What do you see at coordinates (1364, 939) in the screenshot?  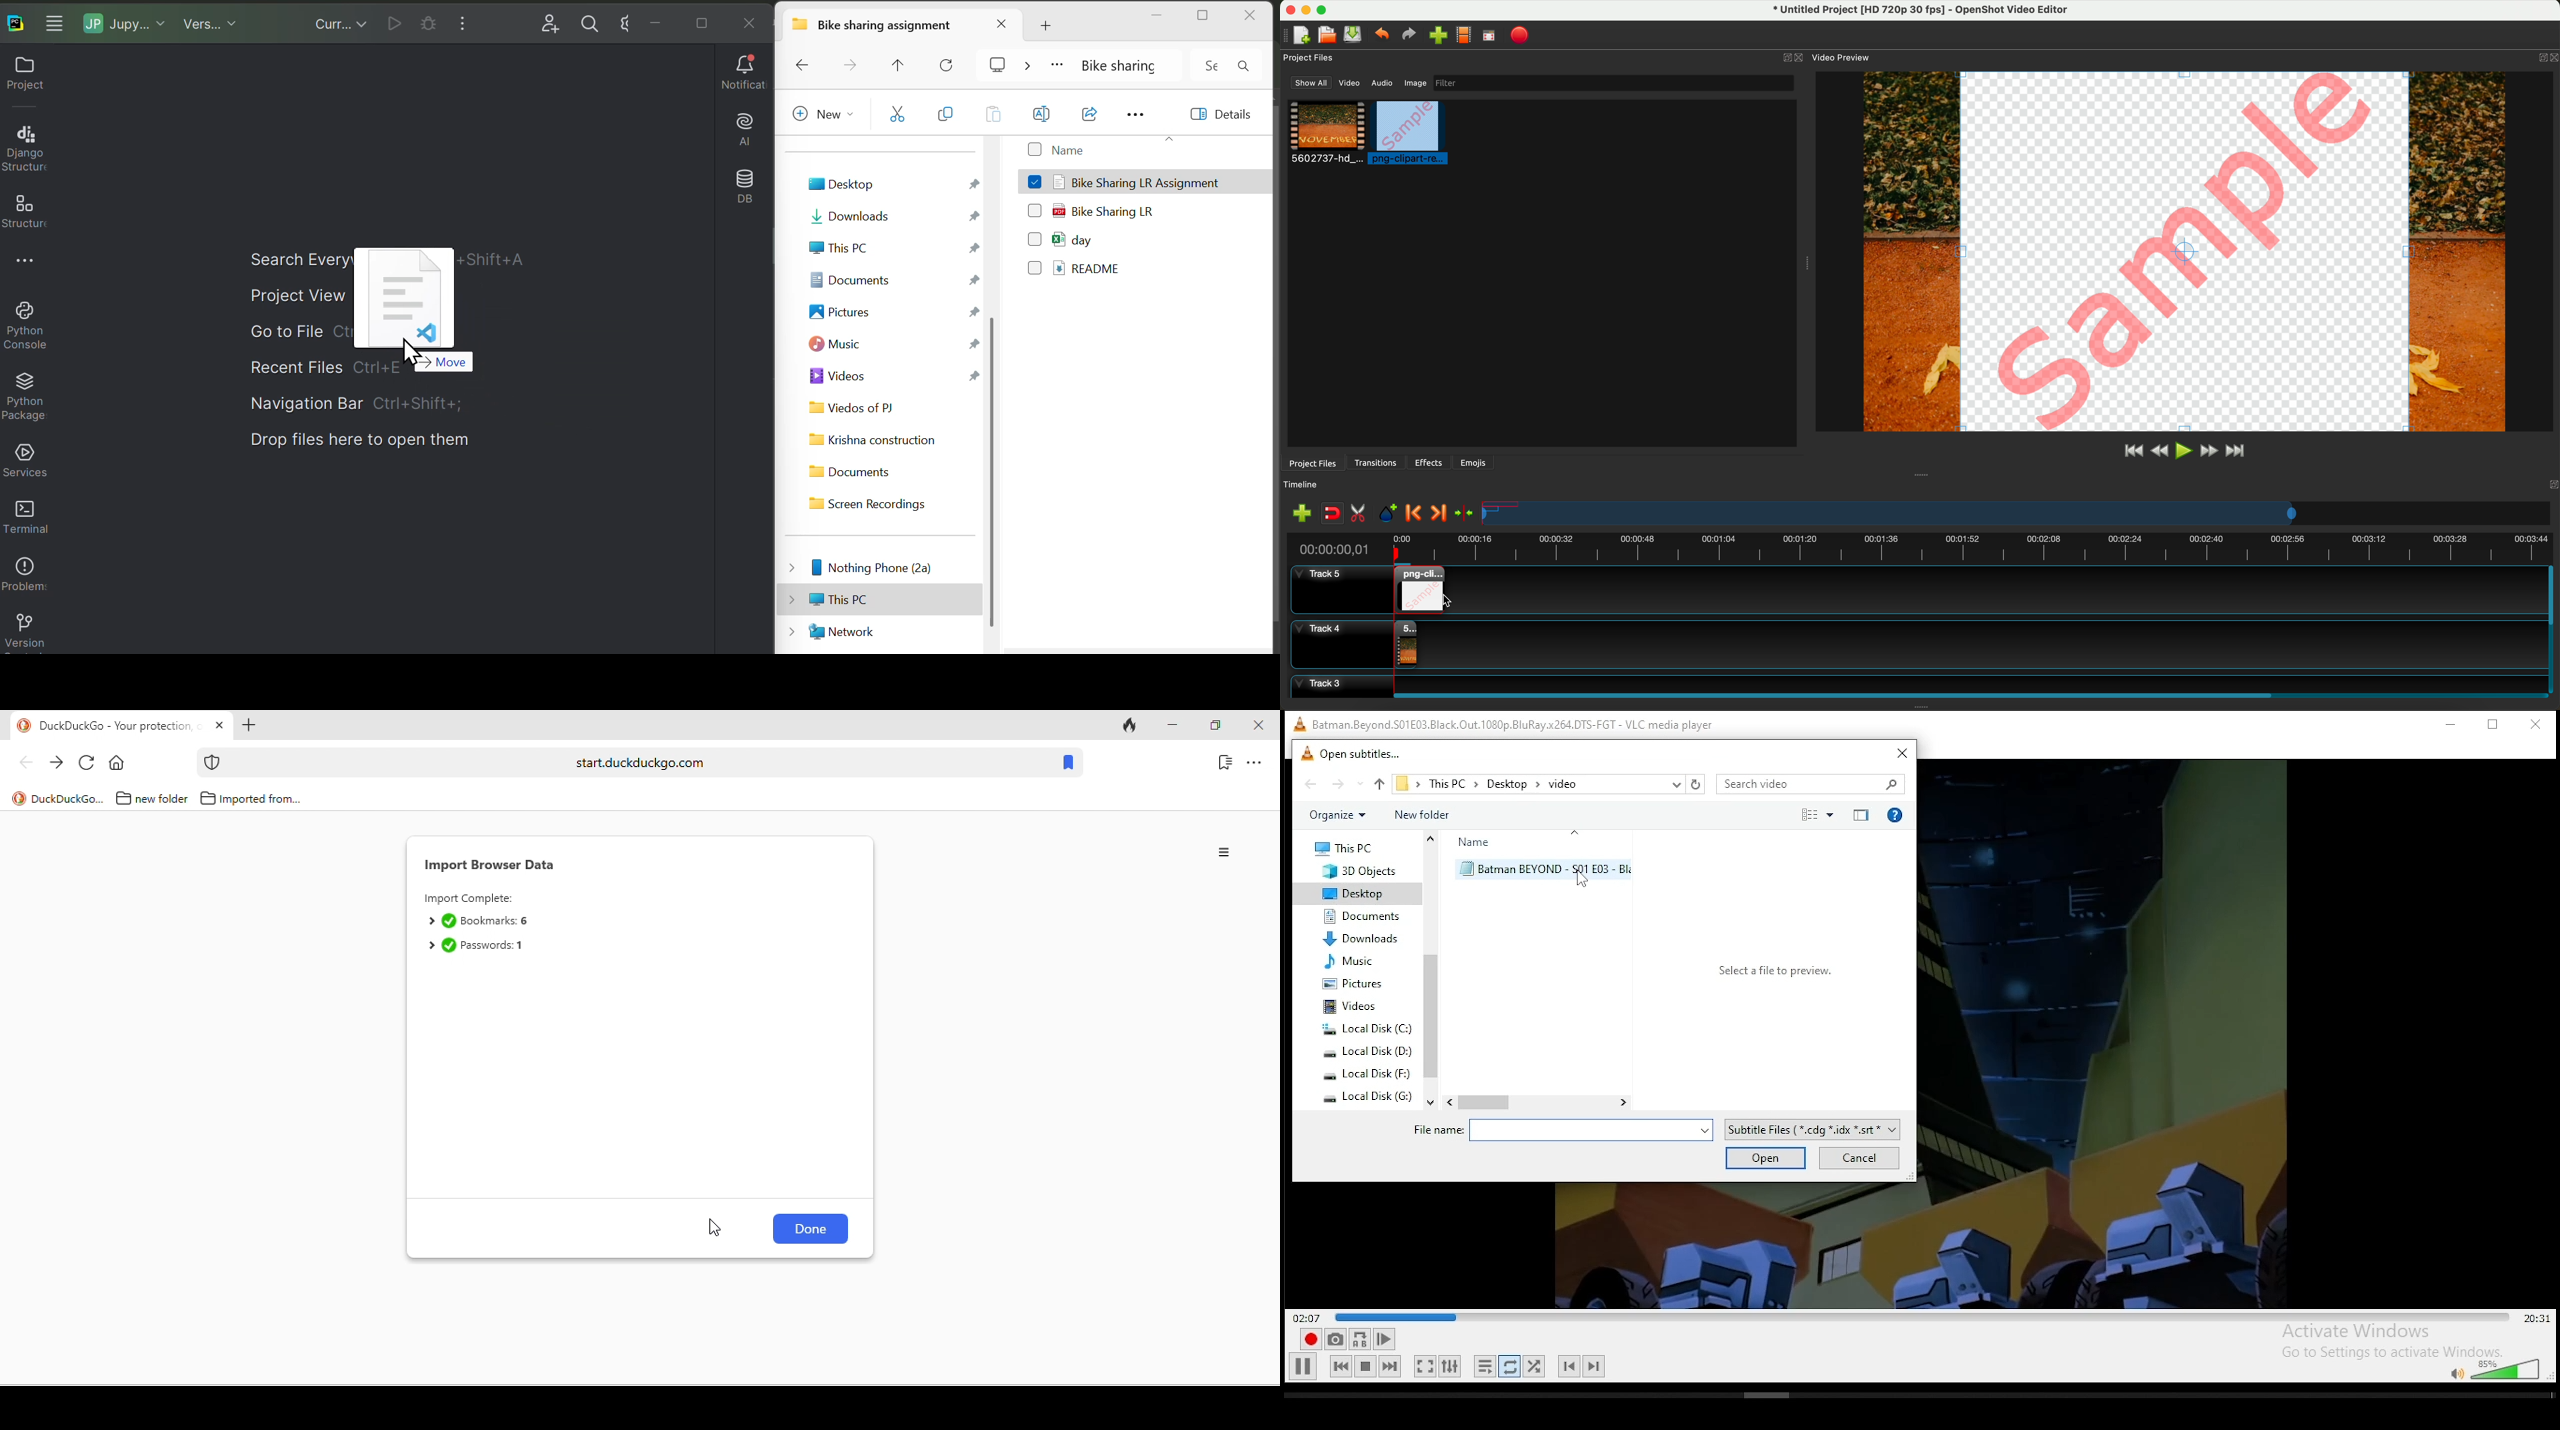 I see `downloads` at bounding box center [1364, 939].